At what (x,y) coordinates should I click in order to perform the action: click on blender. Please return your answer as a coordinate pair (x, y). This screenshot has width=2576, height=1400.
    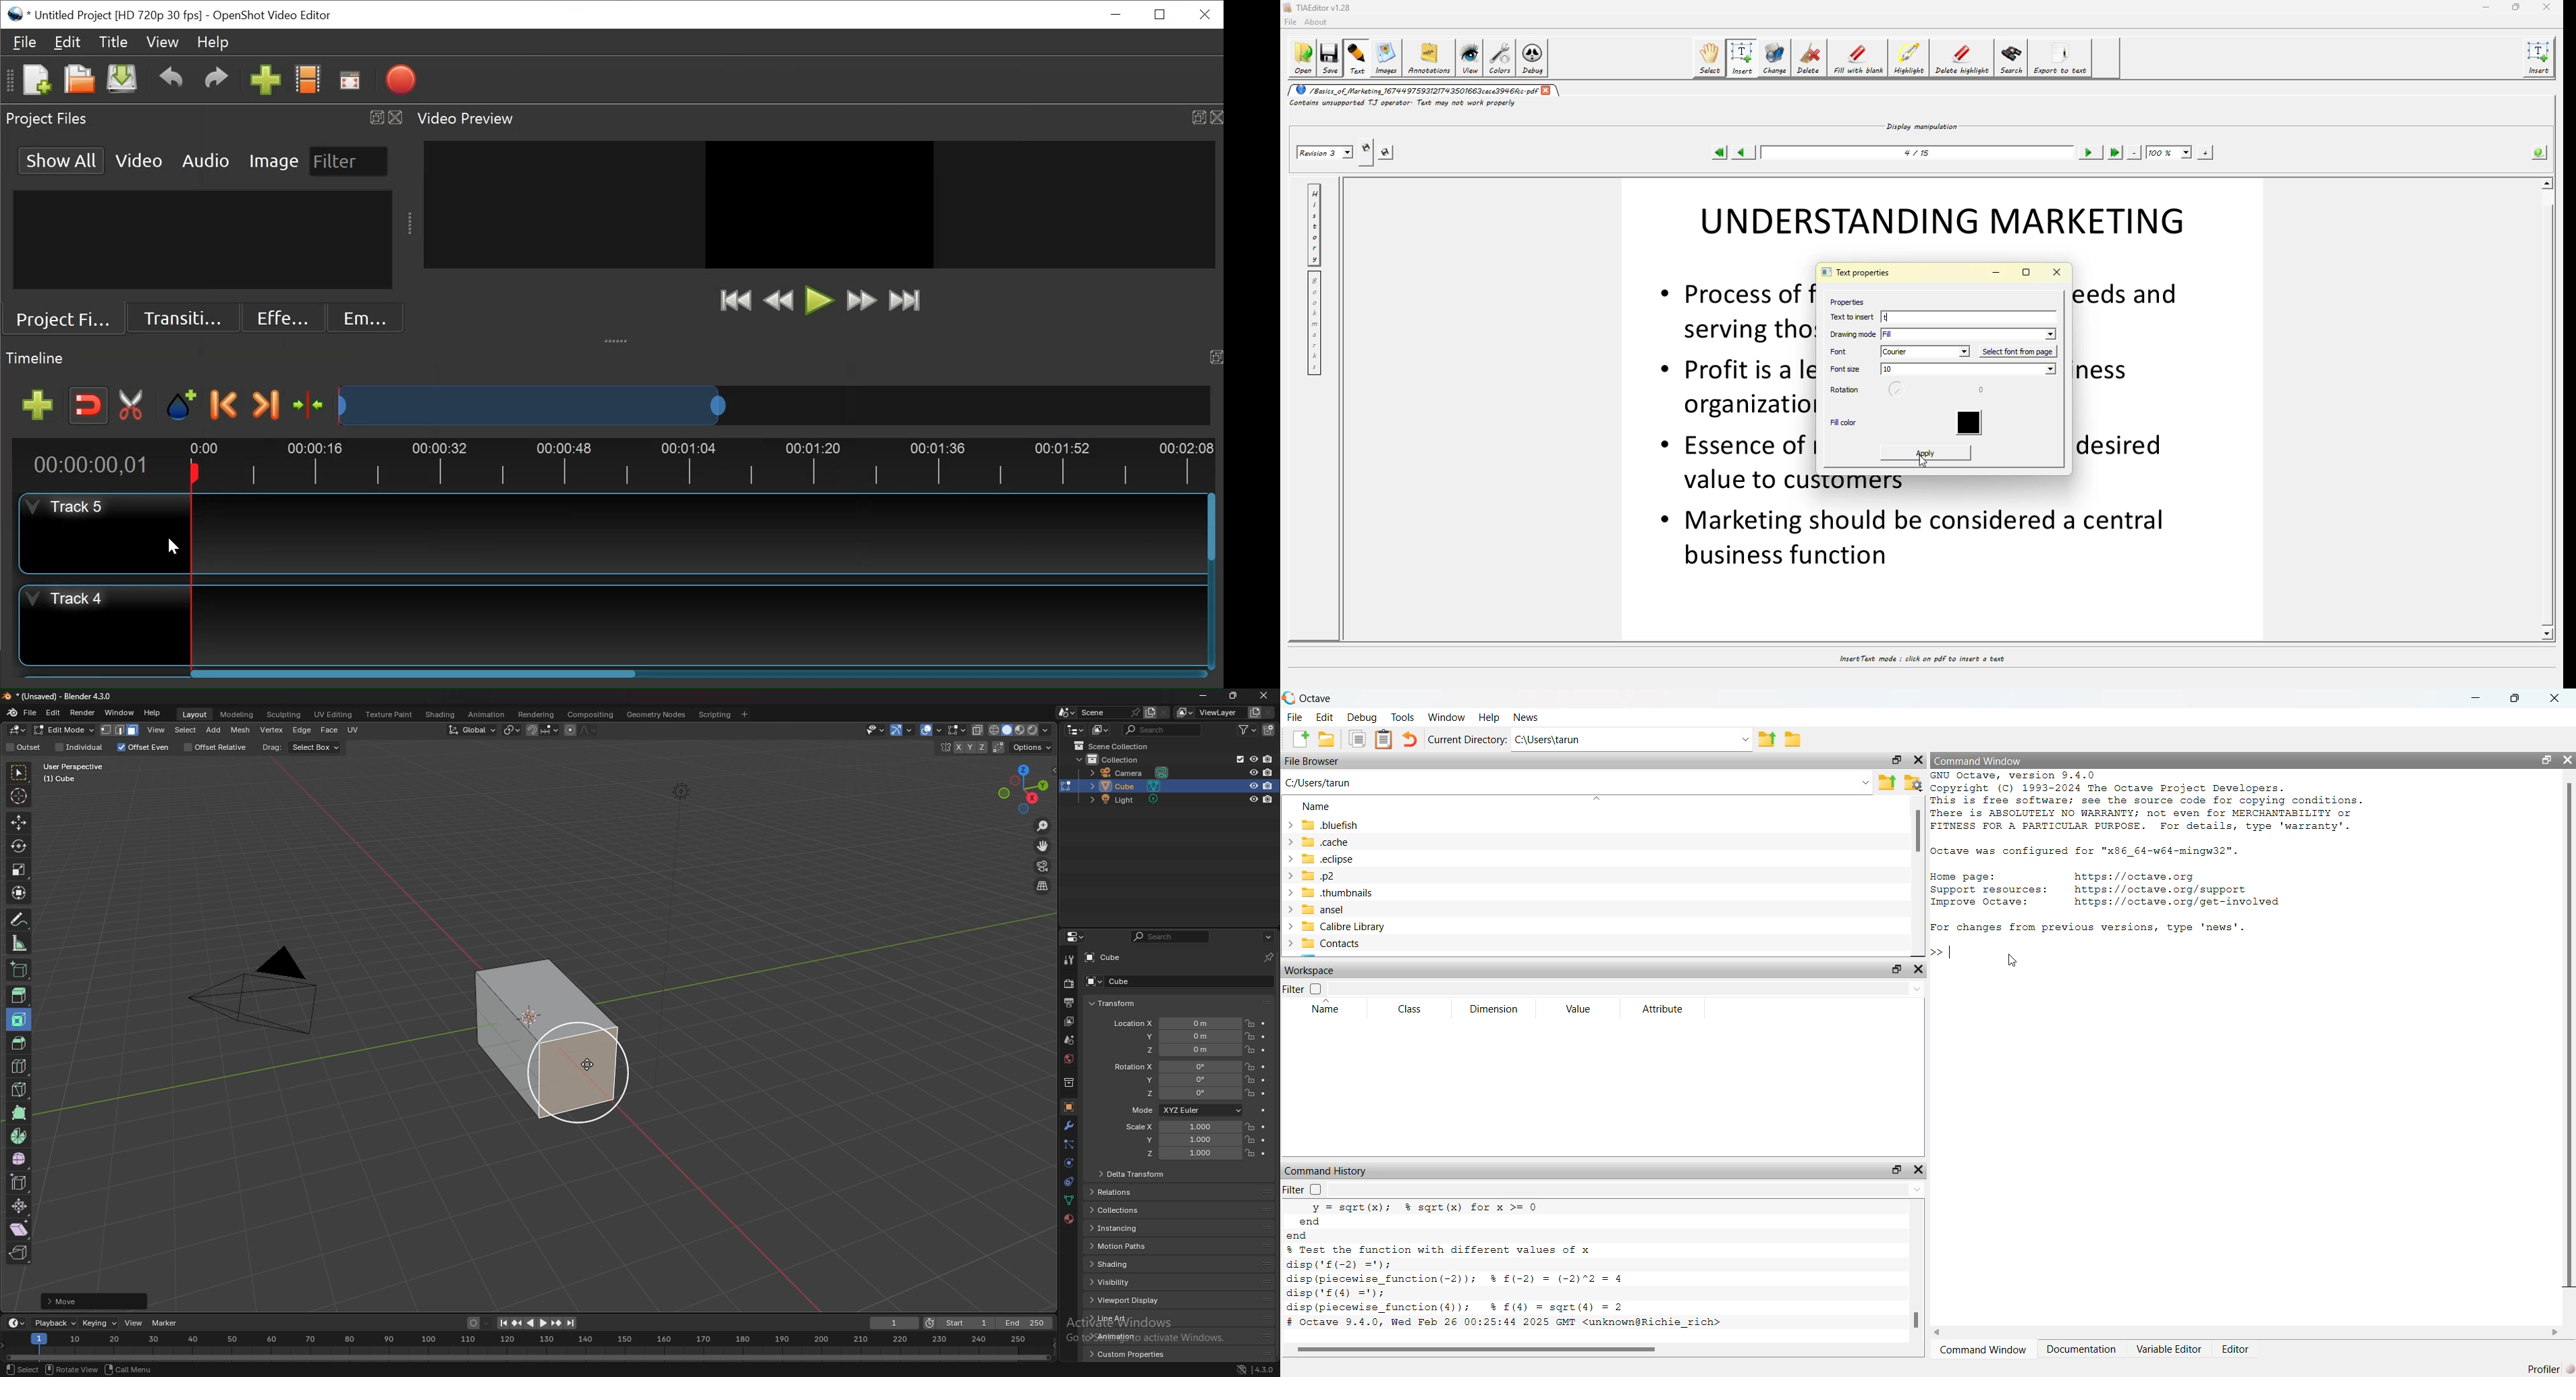
    Looking at the image, I should click on (12, 713).